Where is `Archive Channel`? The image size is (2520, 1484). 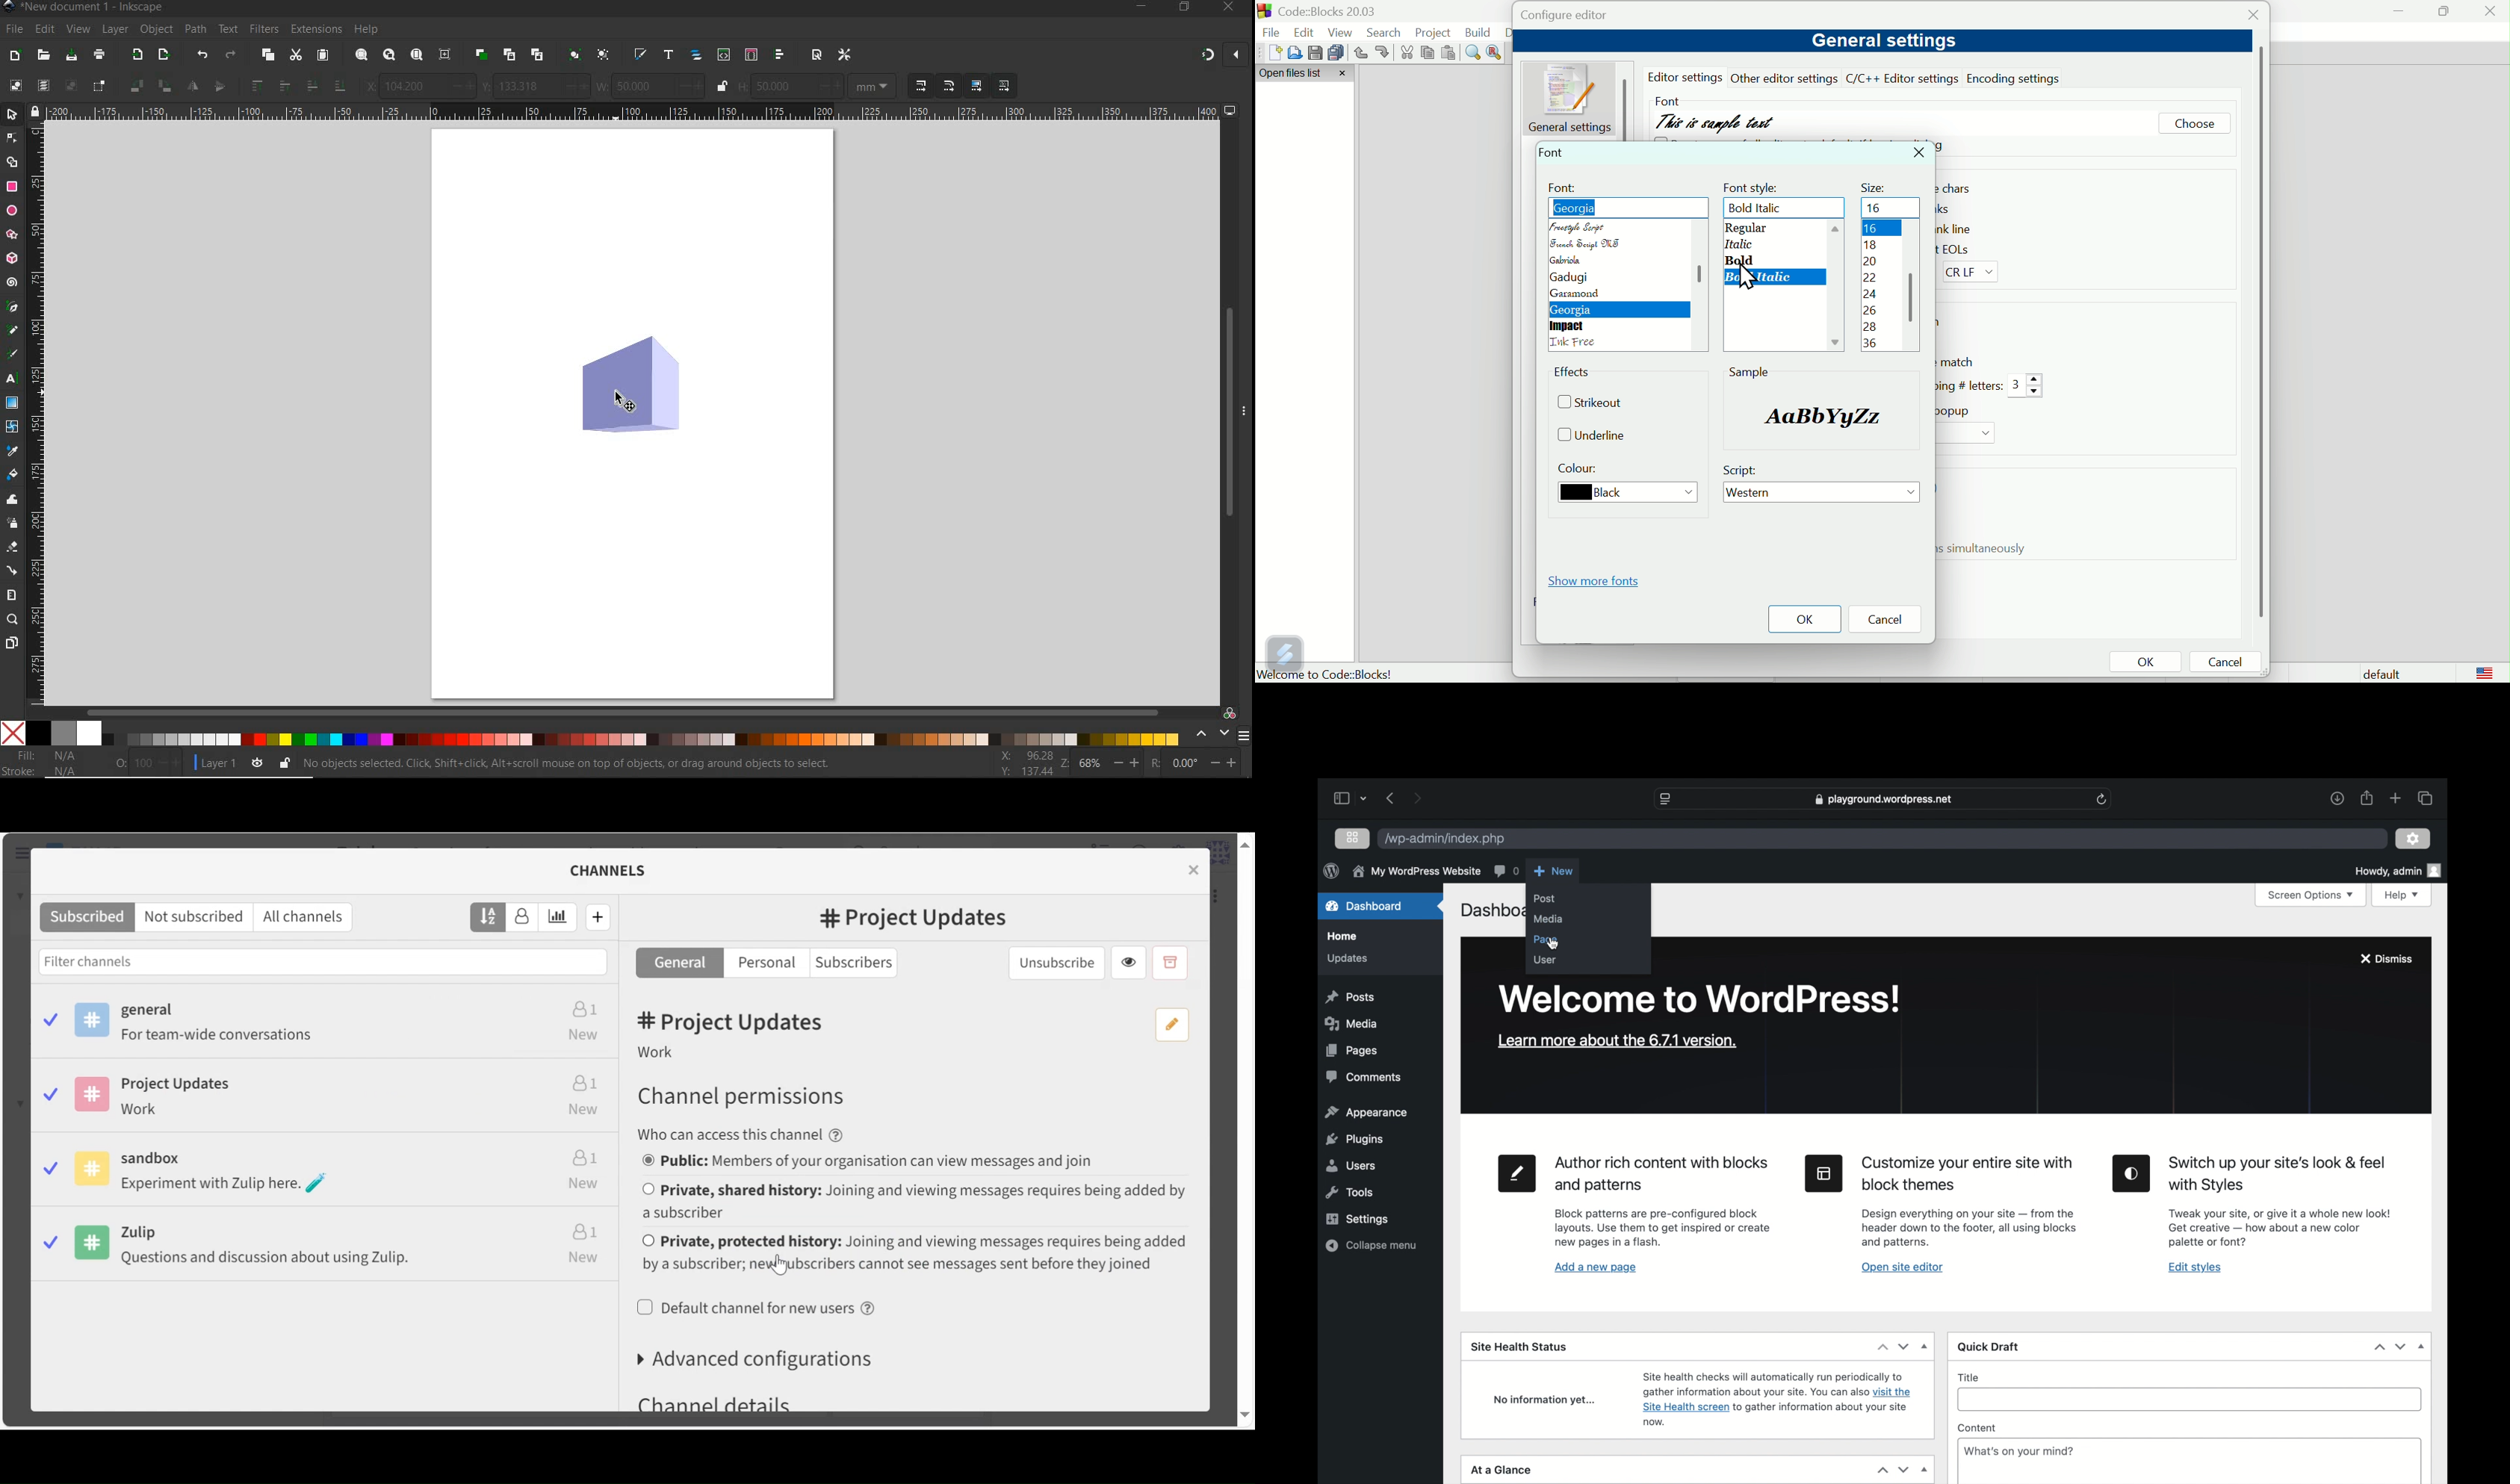
Archive Channel is located at coordinates (1176, 963).